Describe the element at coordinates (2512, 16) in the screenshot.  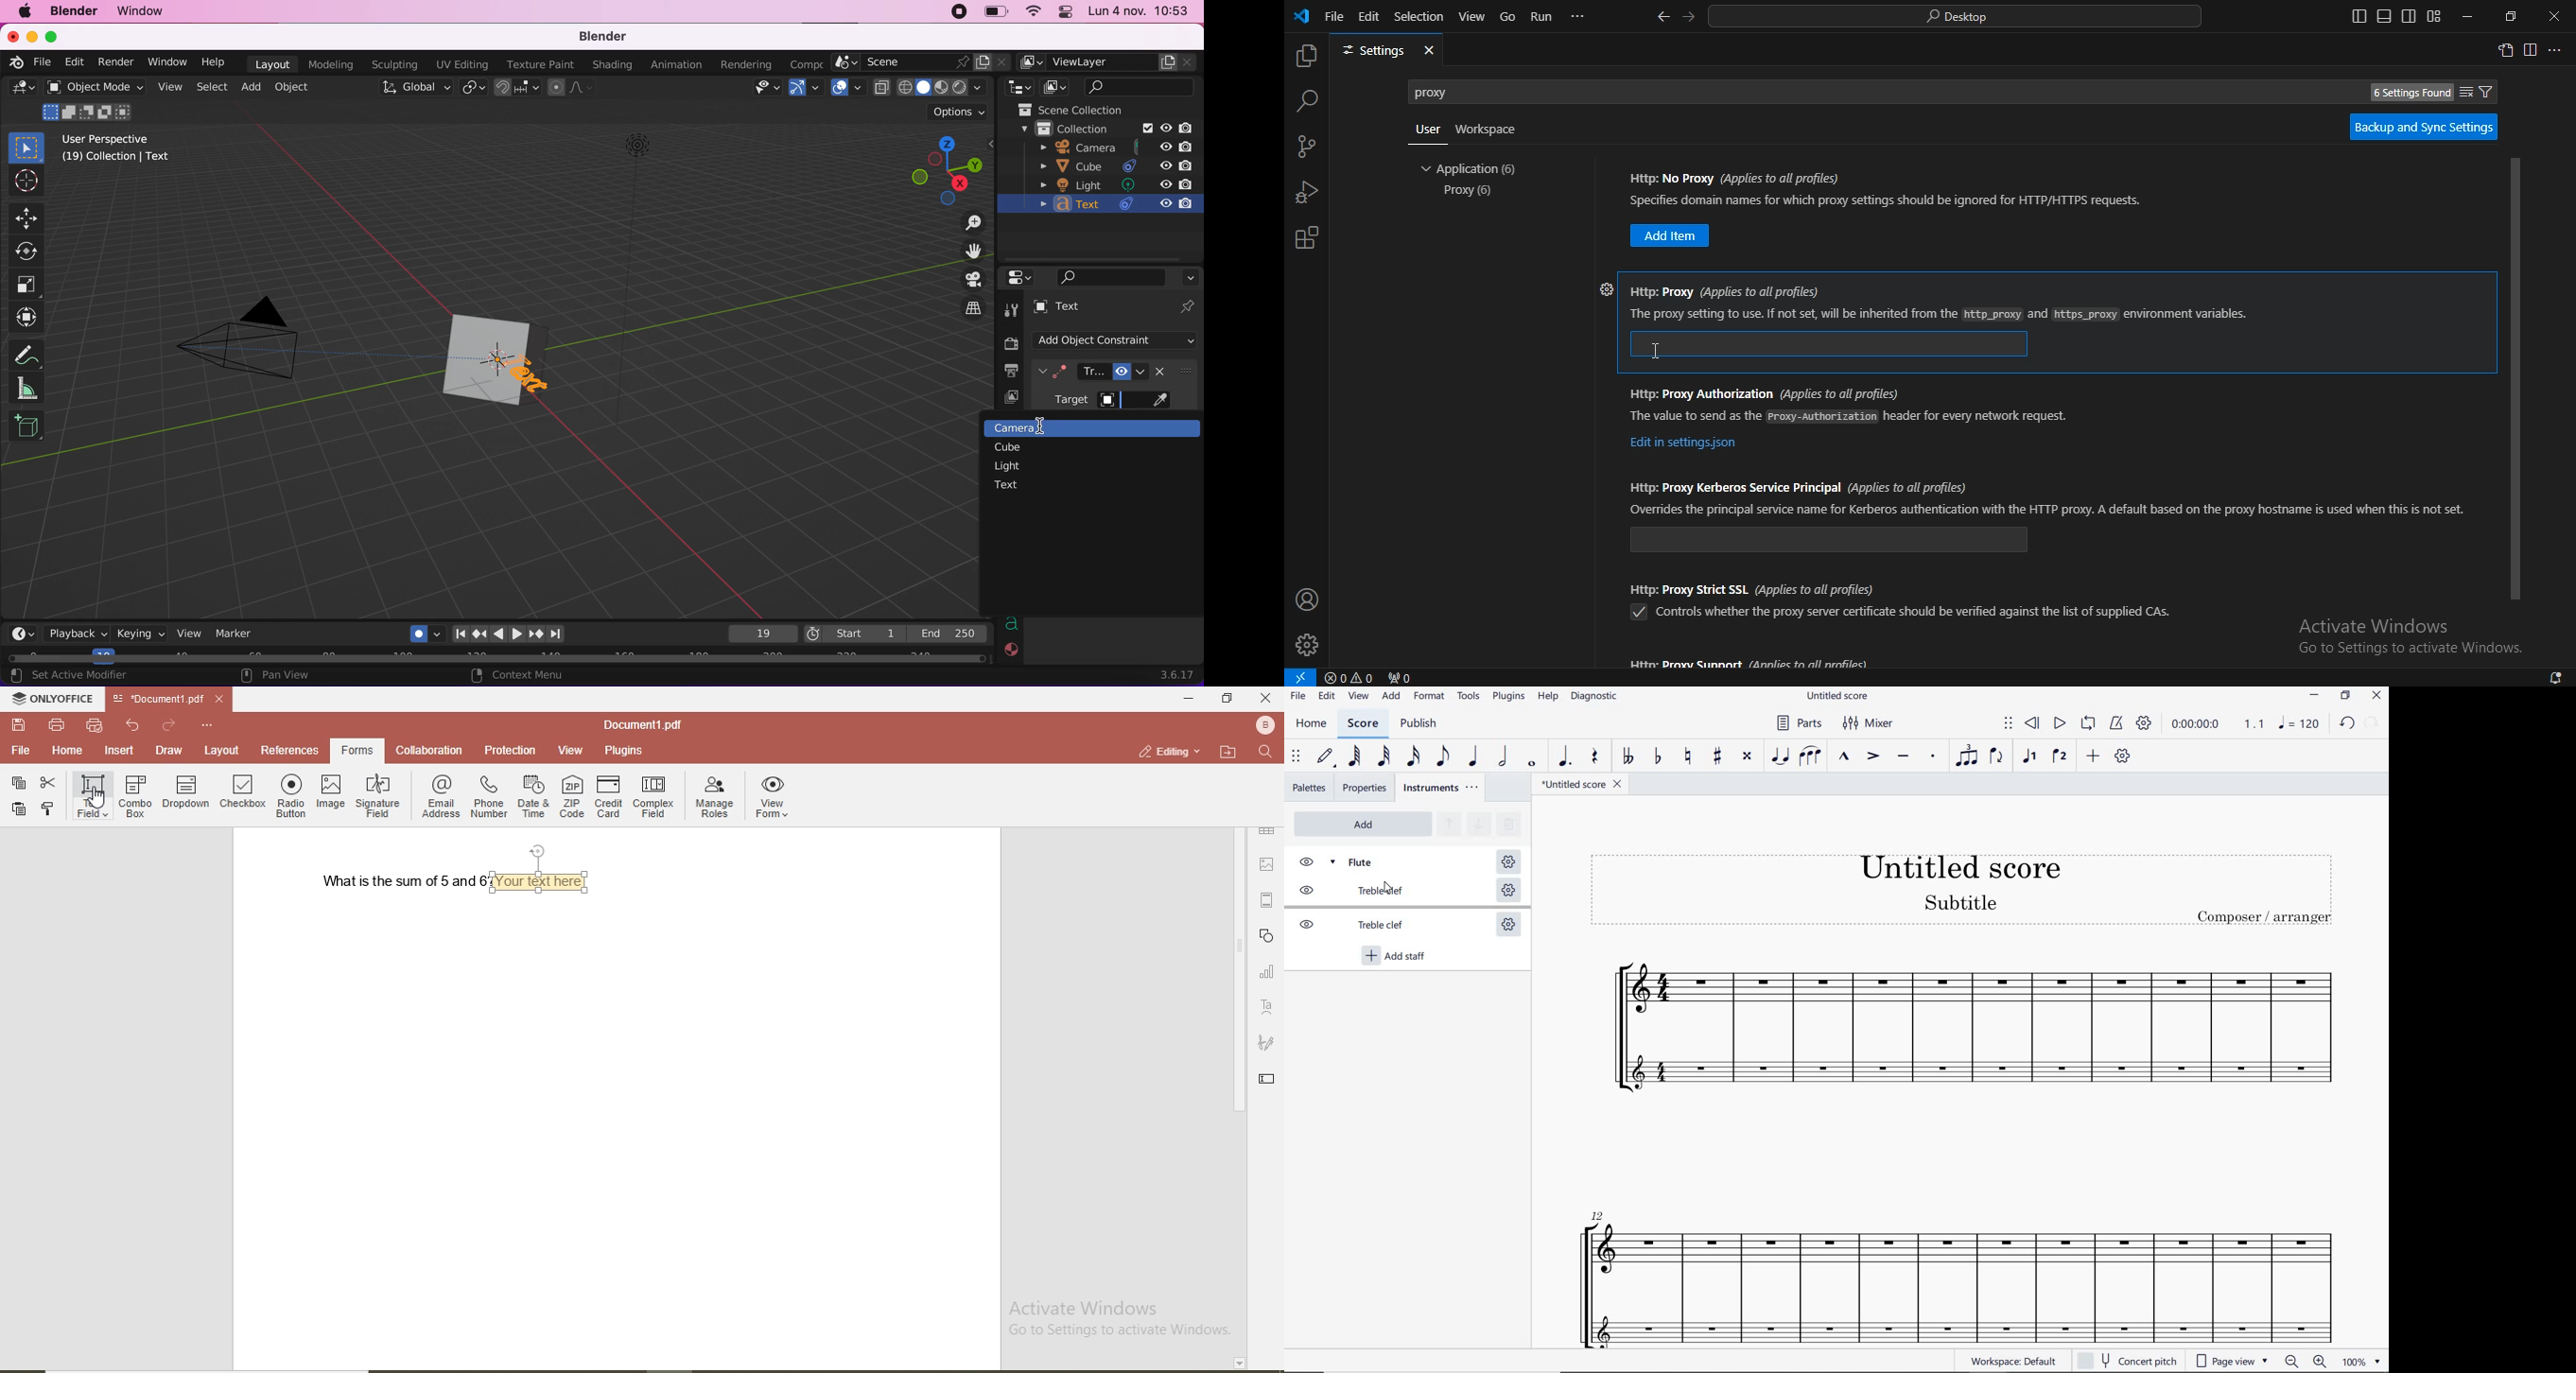
I see `restore` at that location.